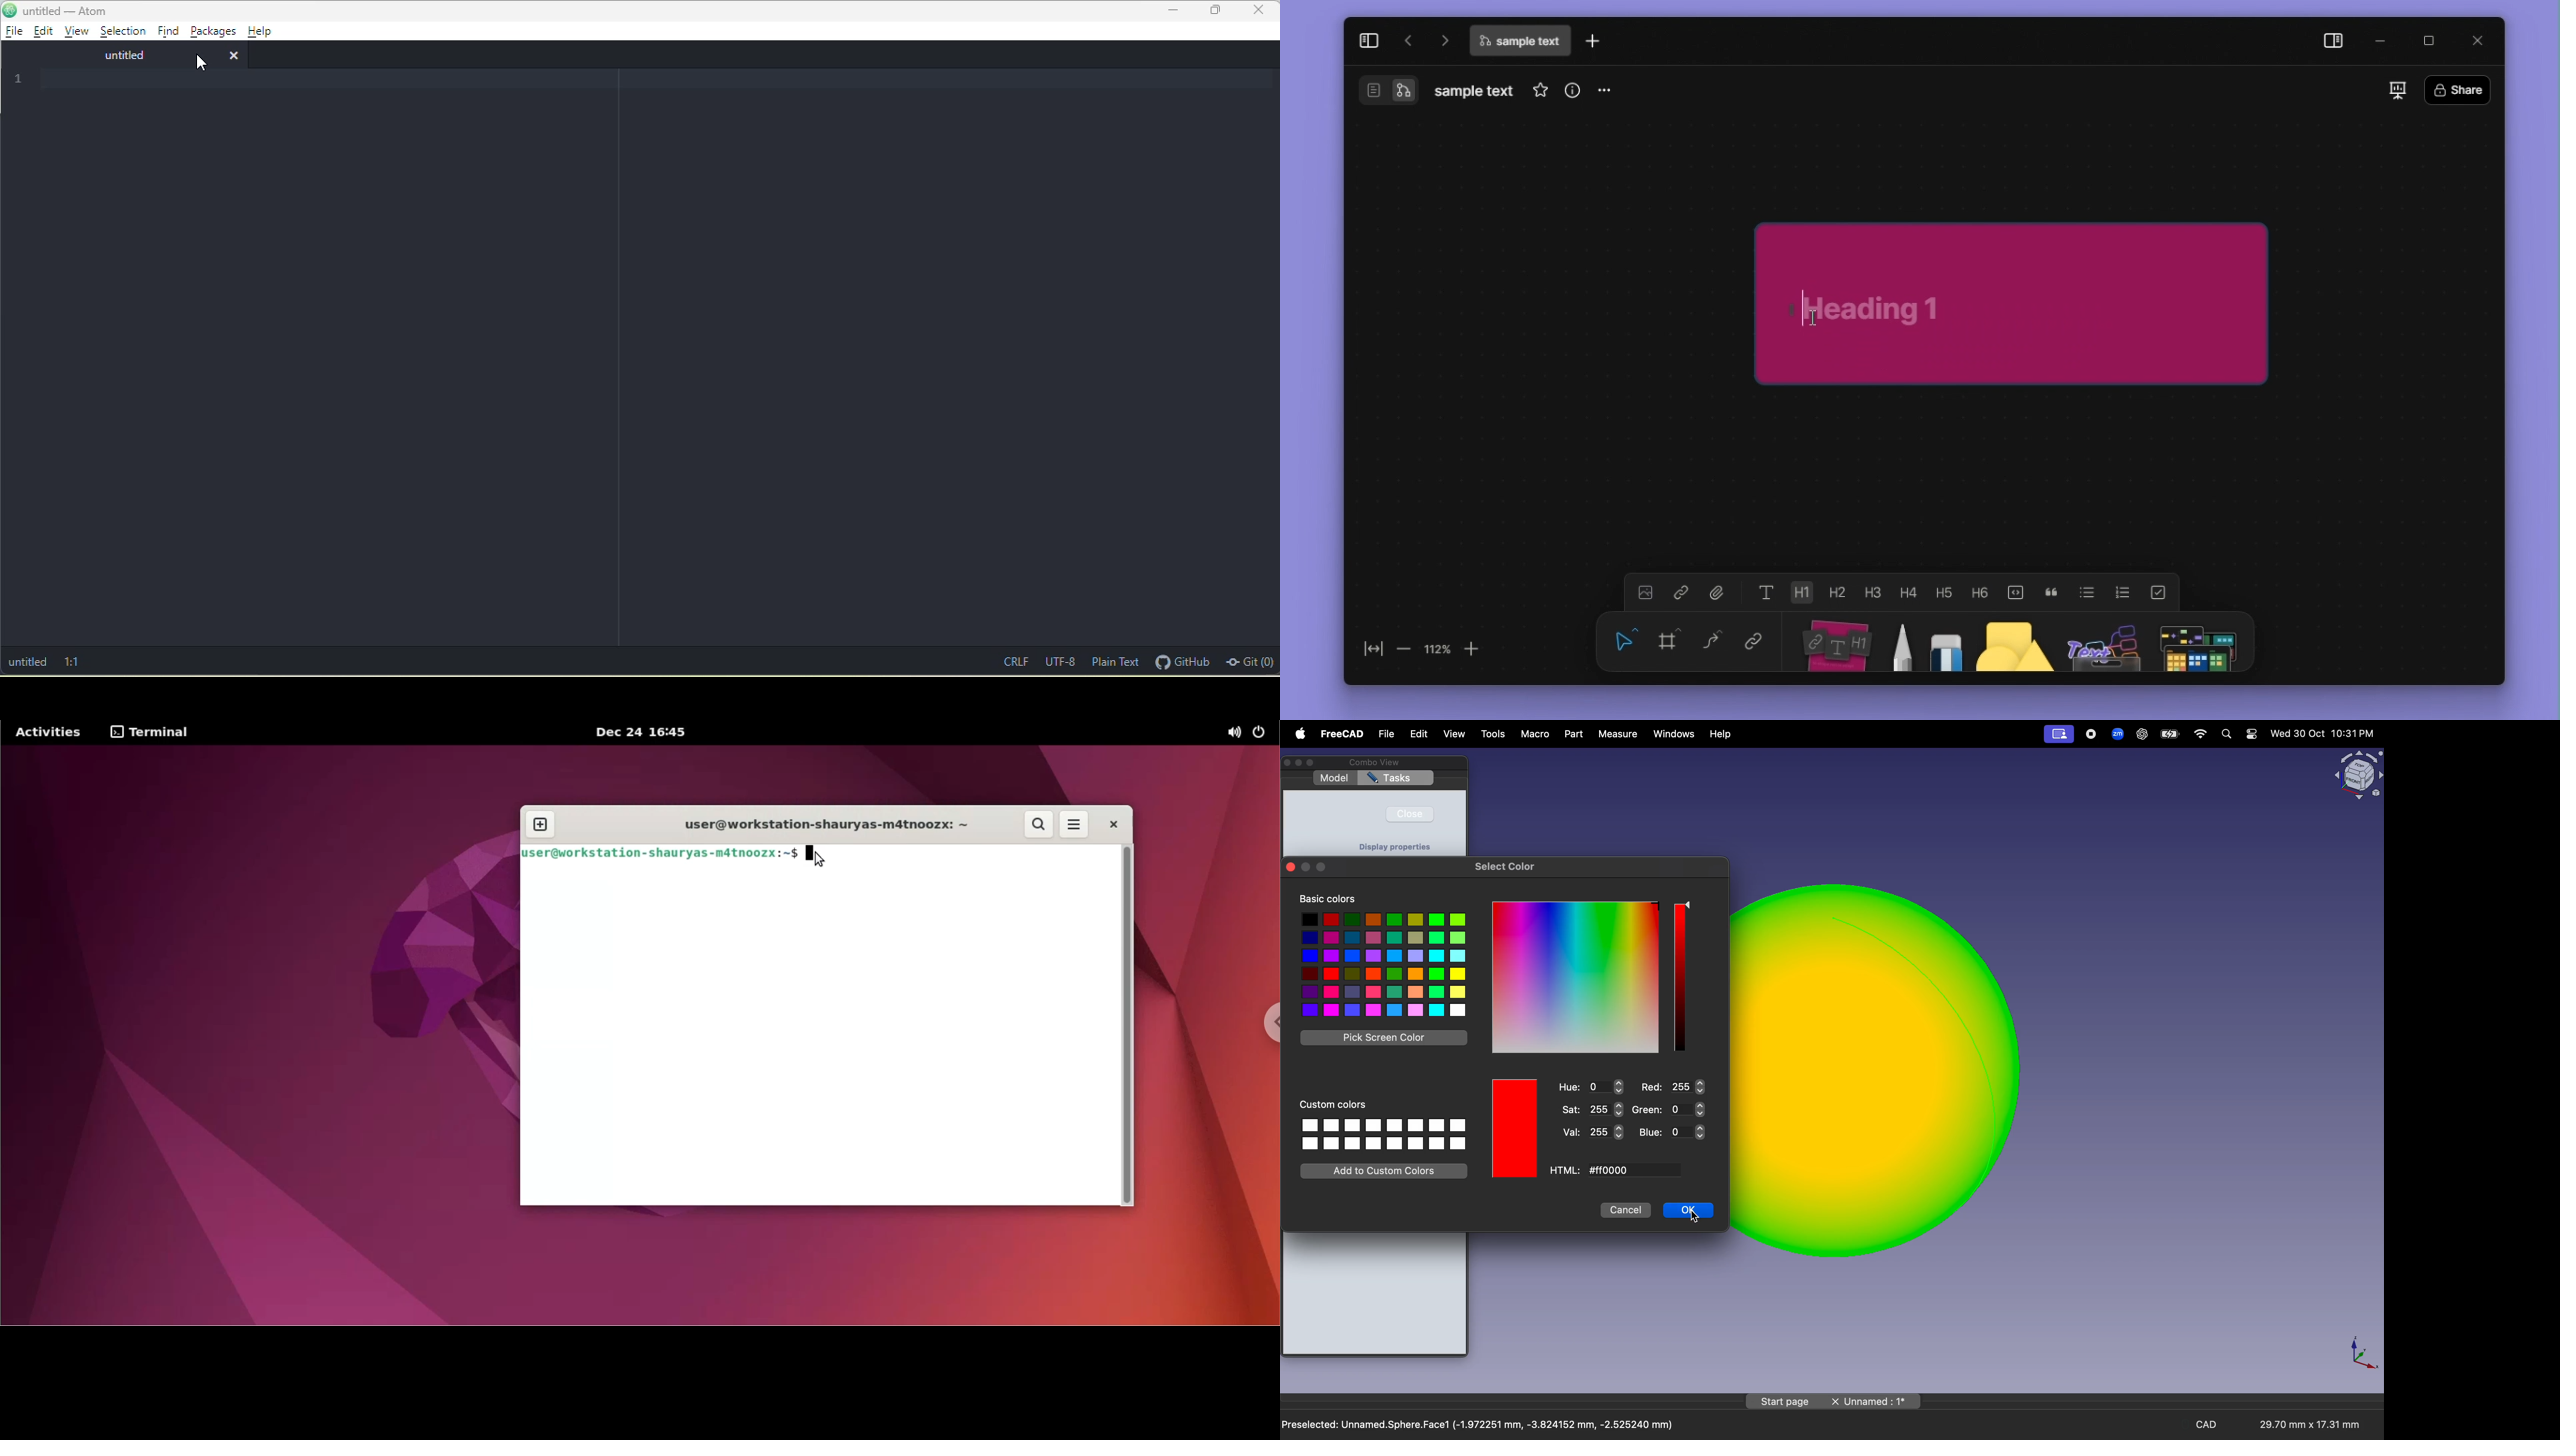 The height and width of the screenshot is (1456, 2576). Describe the element at coordinates (1338, 1103) in the screenshot. I see `custom color` at that location.